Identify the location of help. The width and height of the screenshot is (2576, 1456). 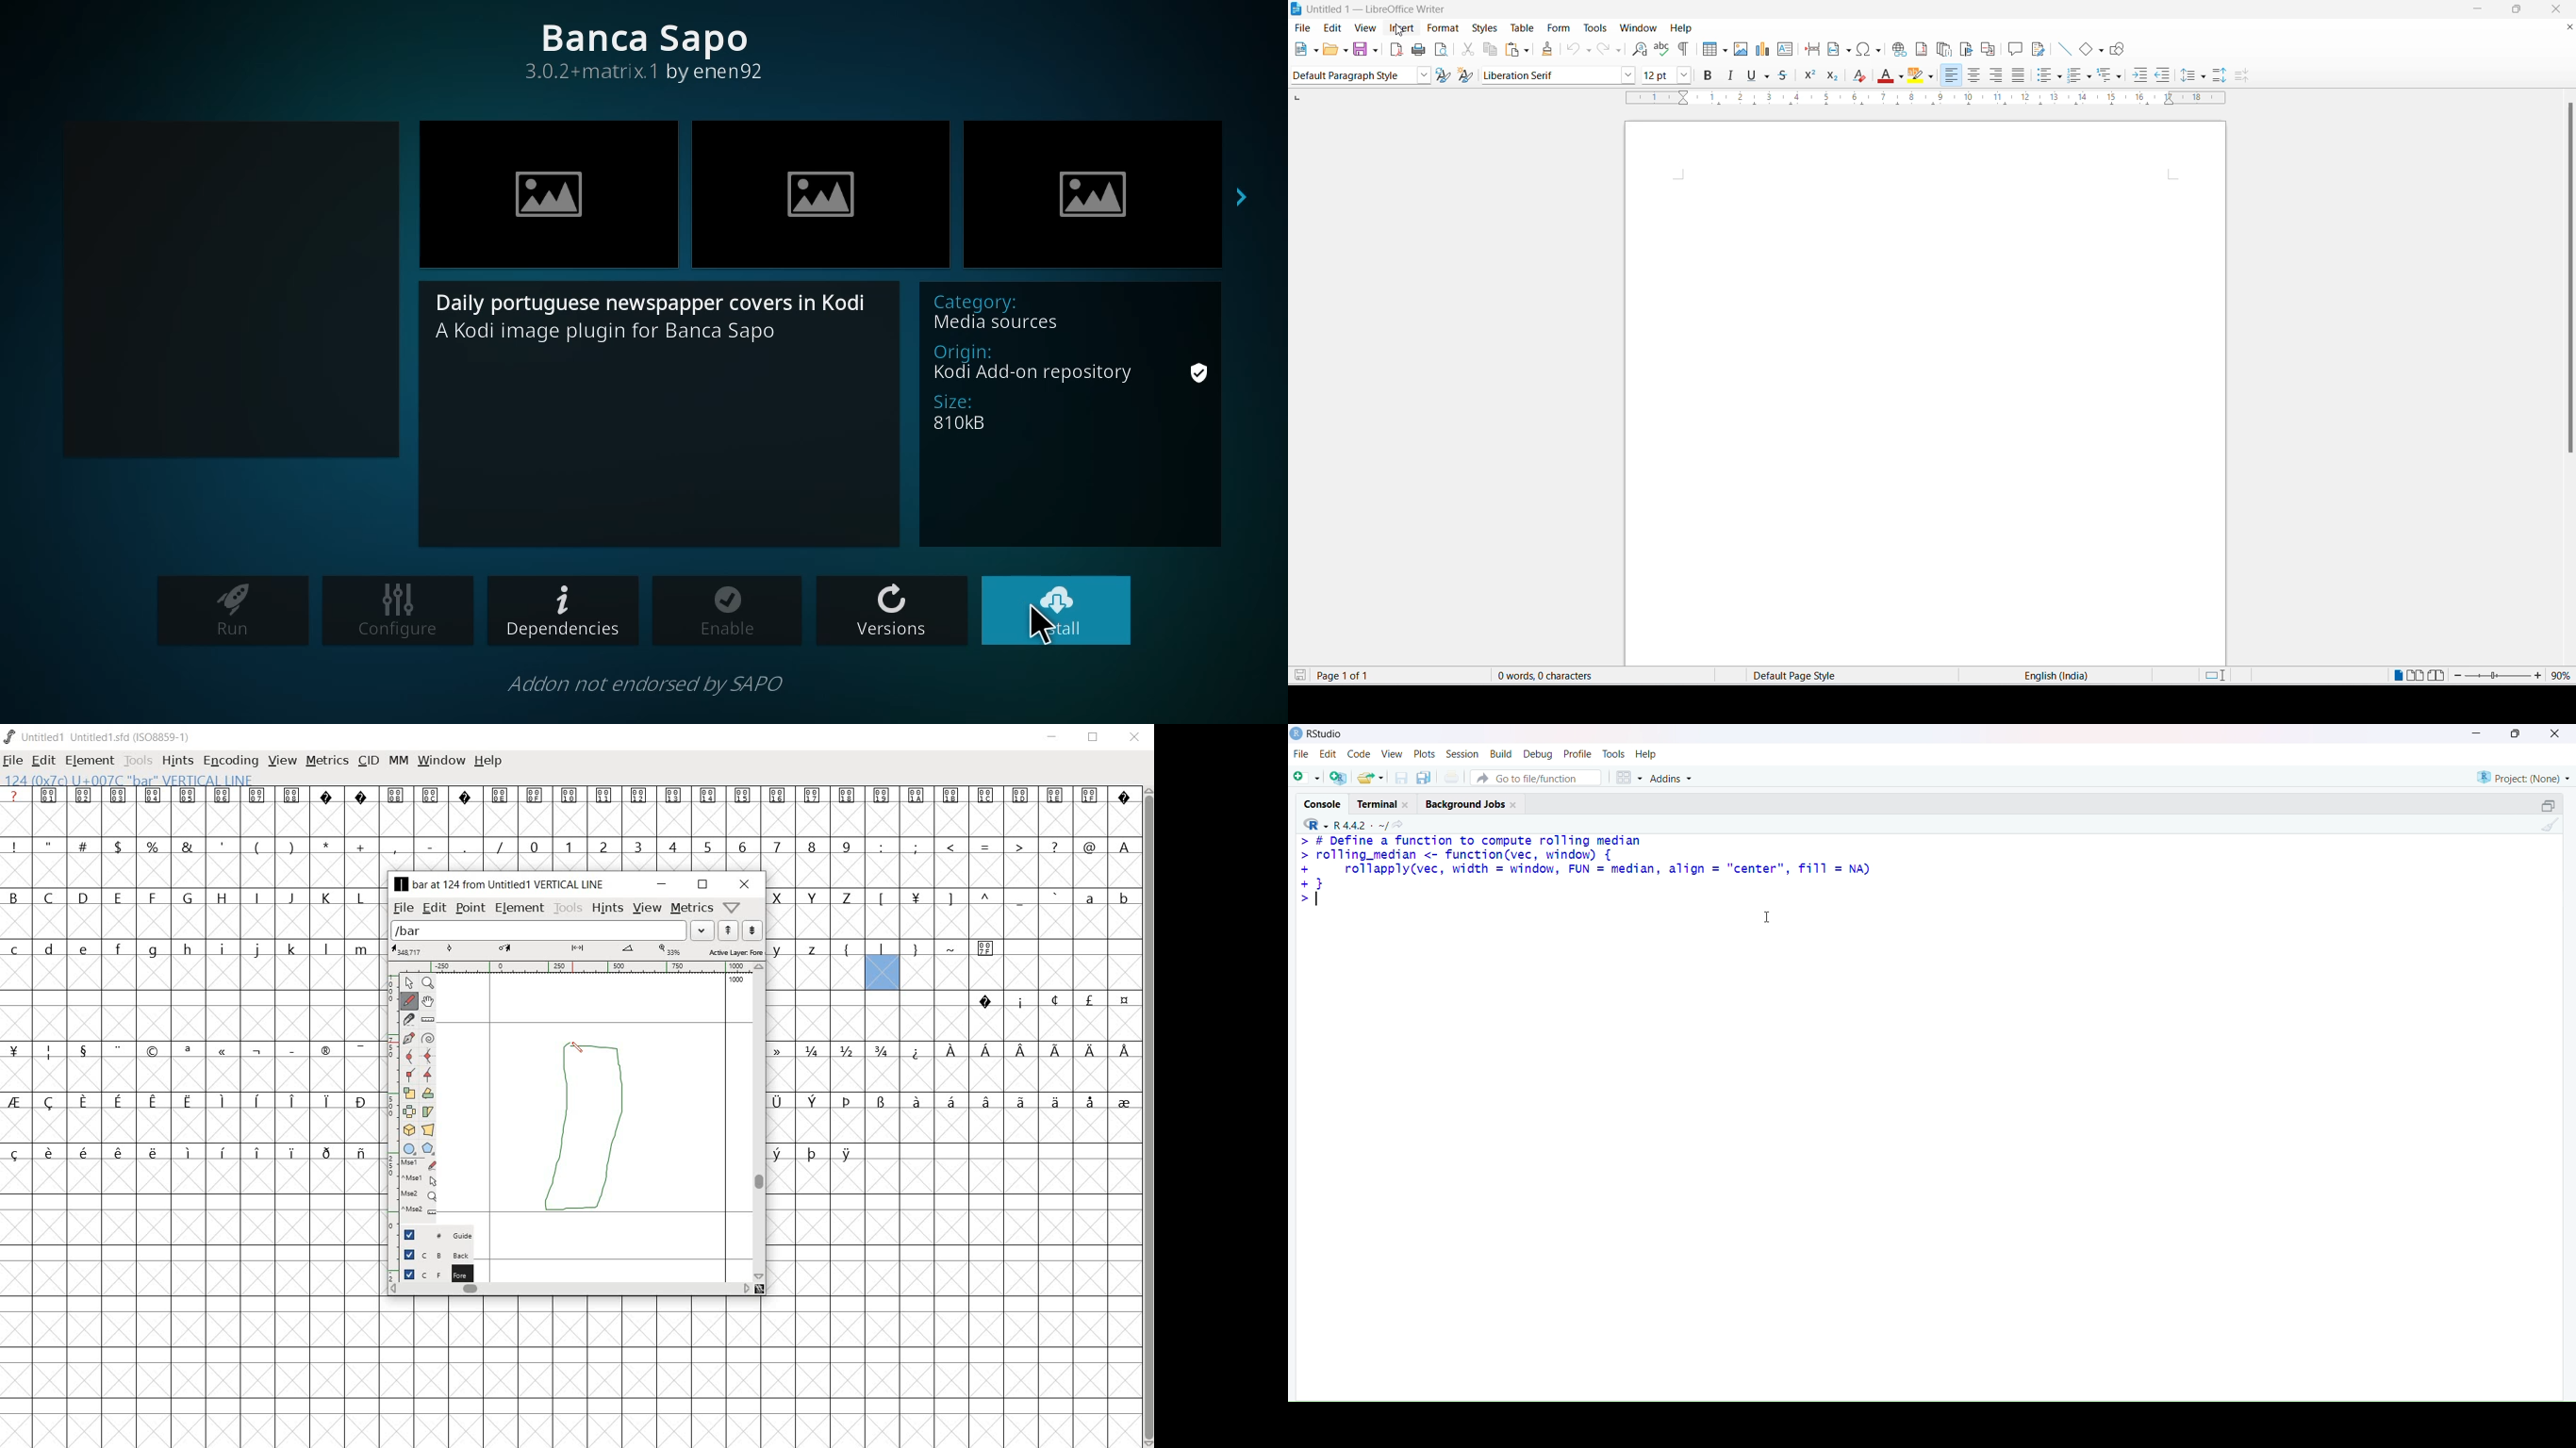
(1679, 28).